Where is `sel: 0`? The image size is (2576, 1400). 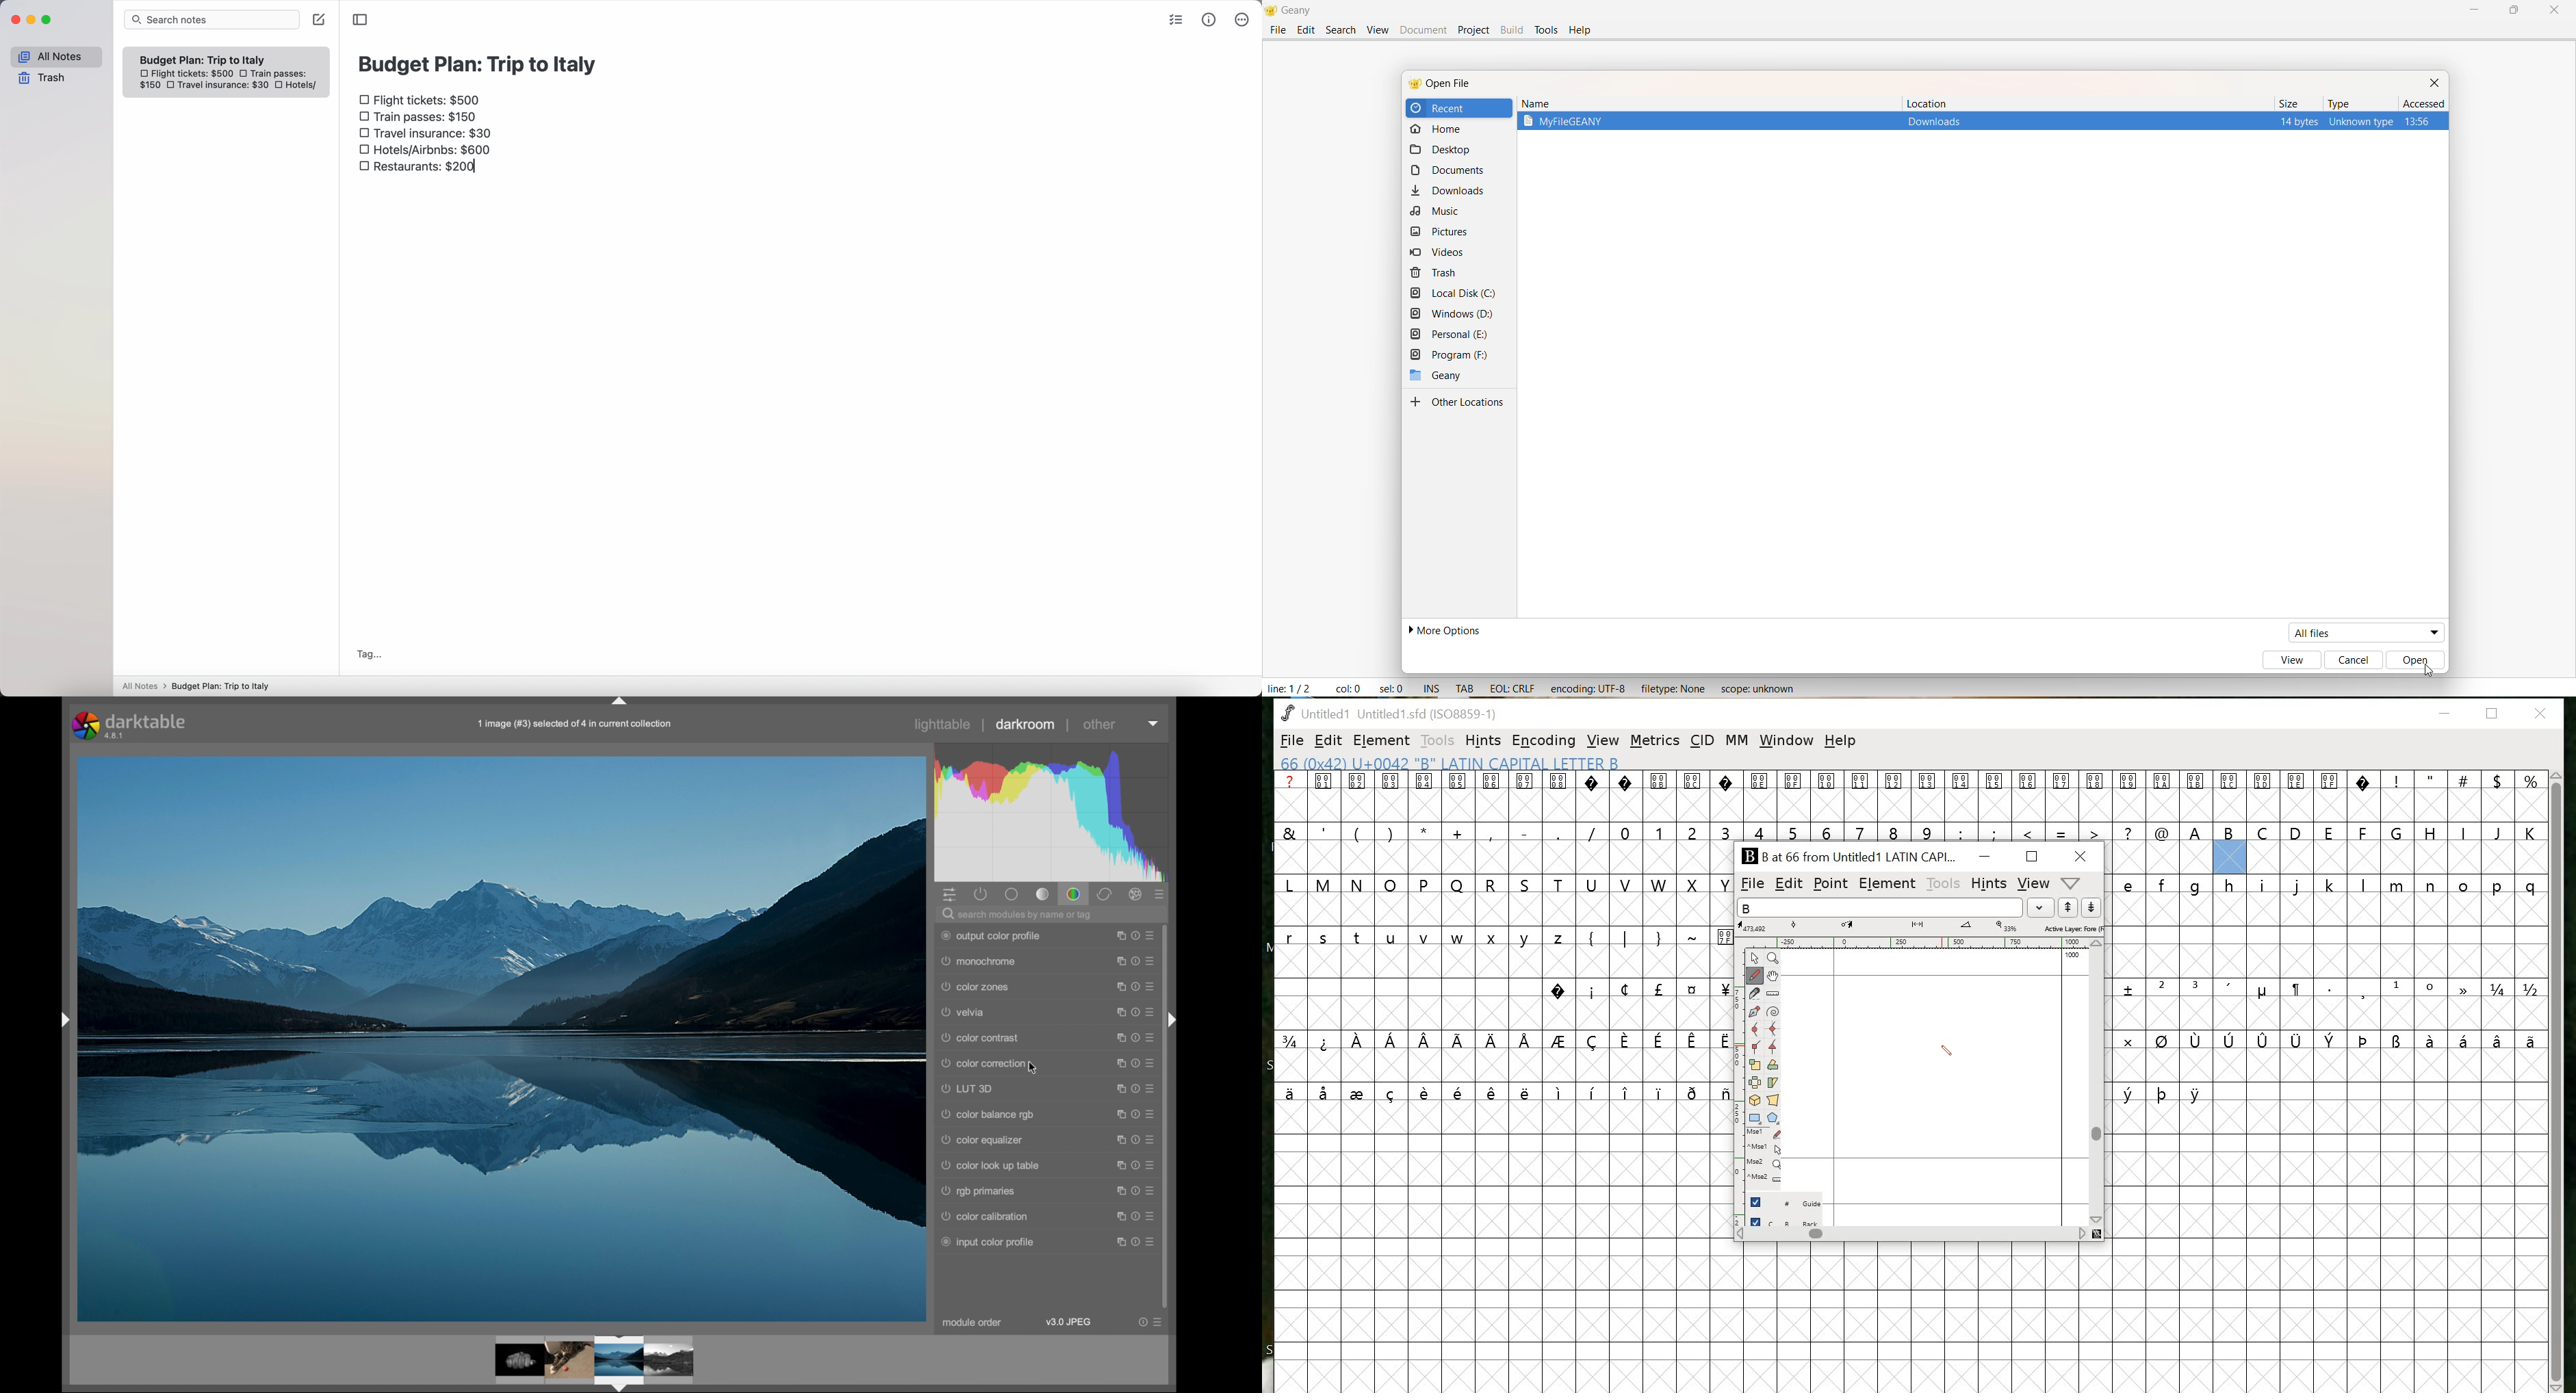 sel: 0 is located at coordinates (1391, 688).